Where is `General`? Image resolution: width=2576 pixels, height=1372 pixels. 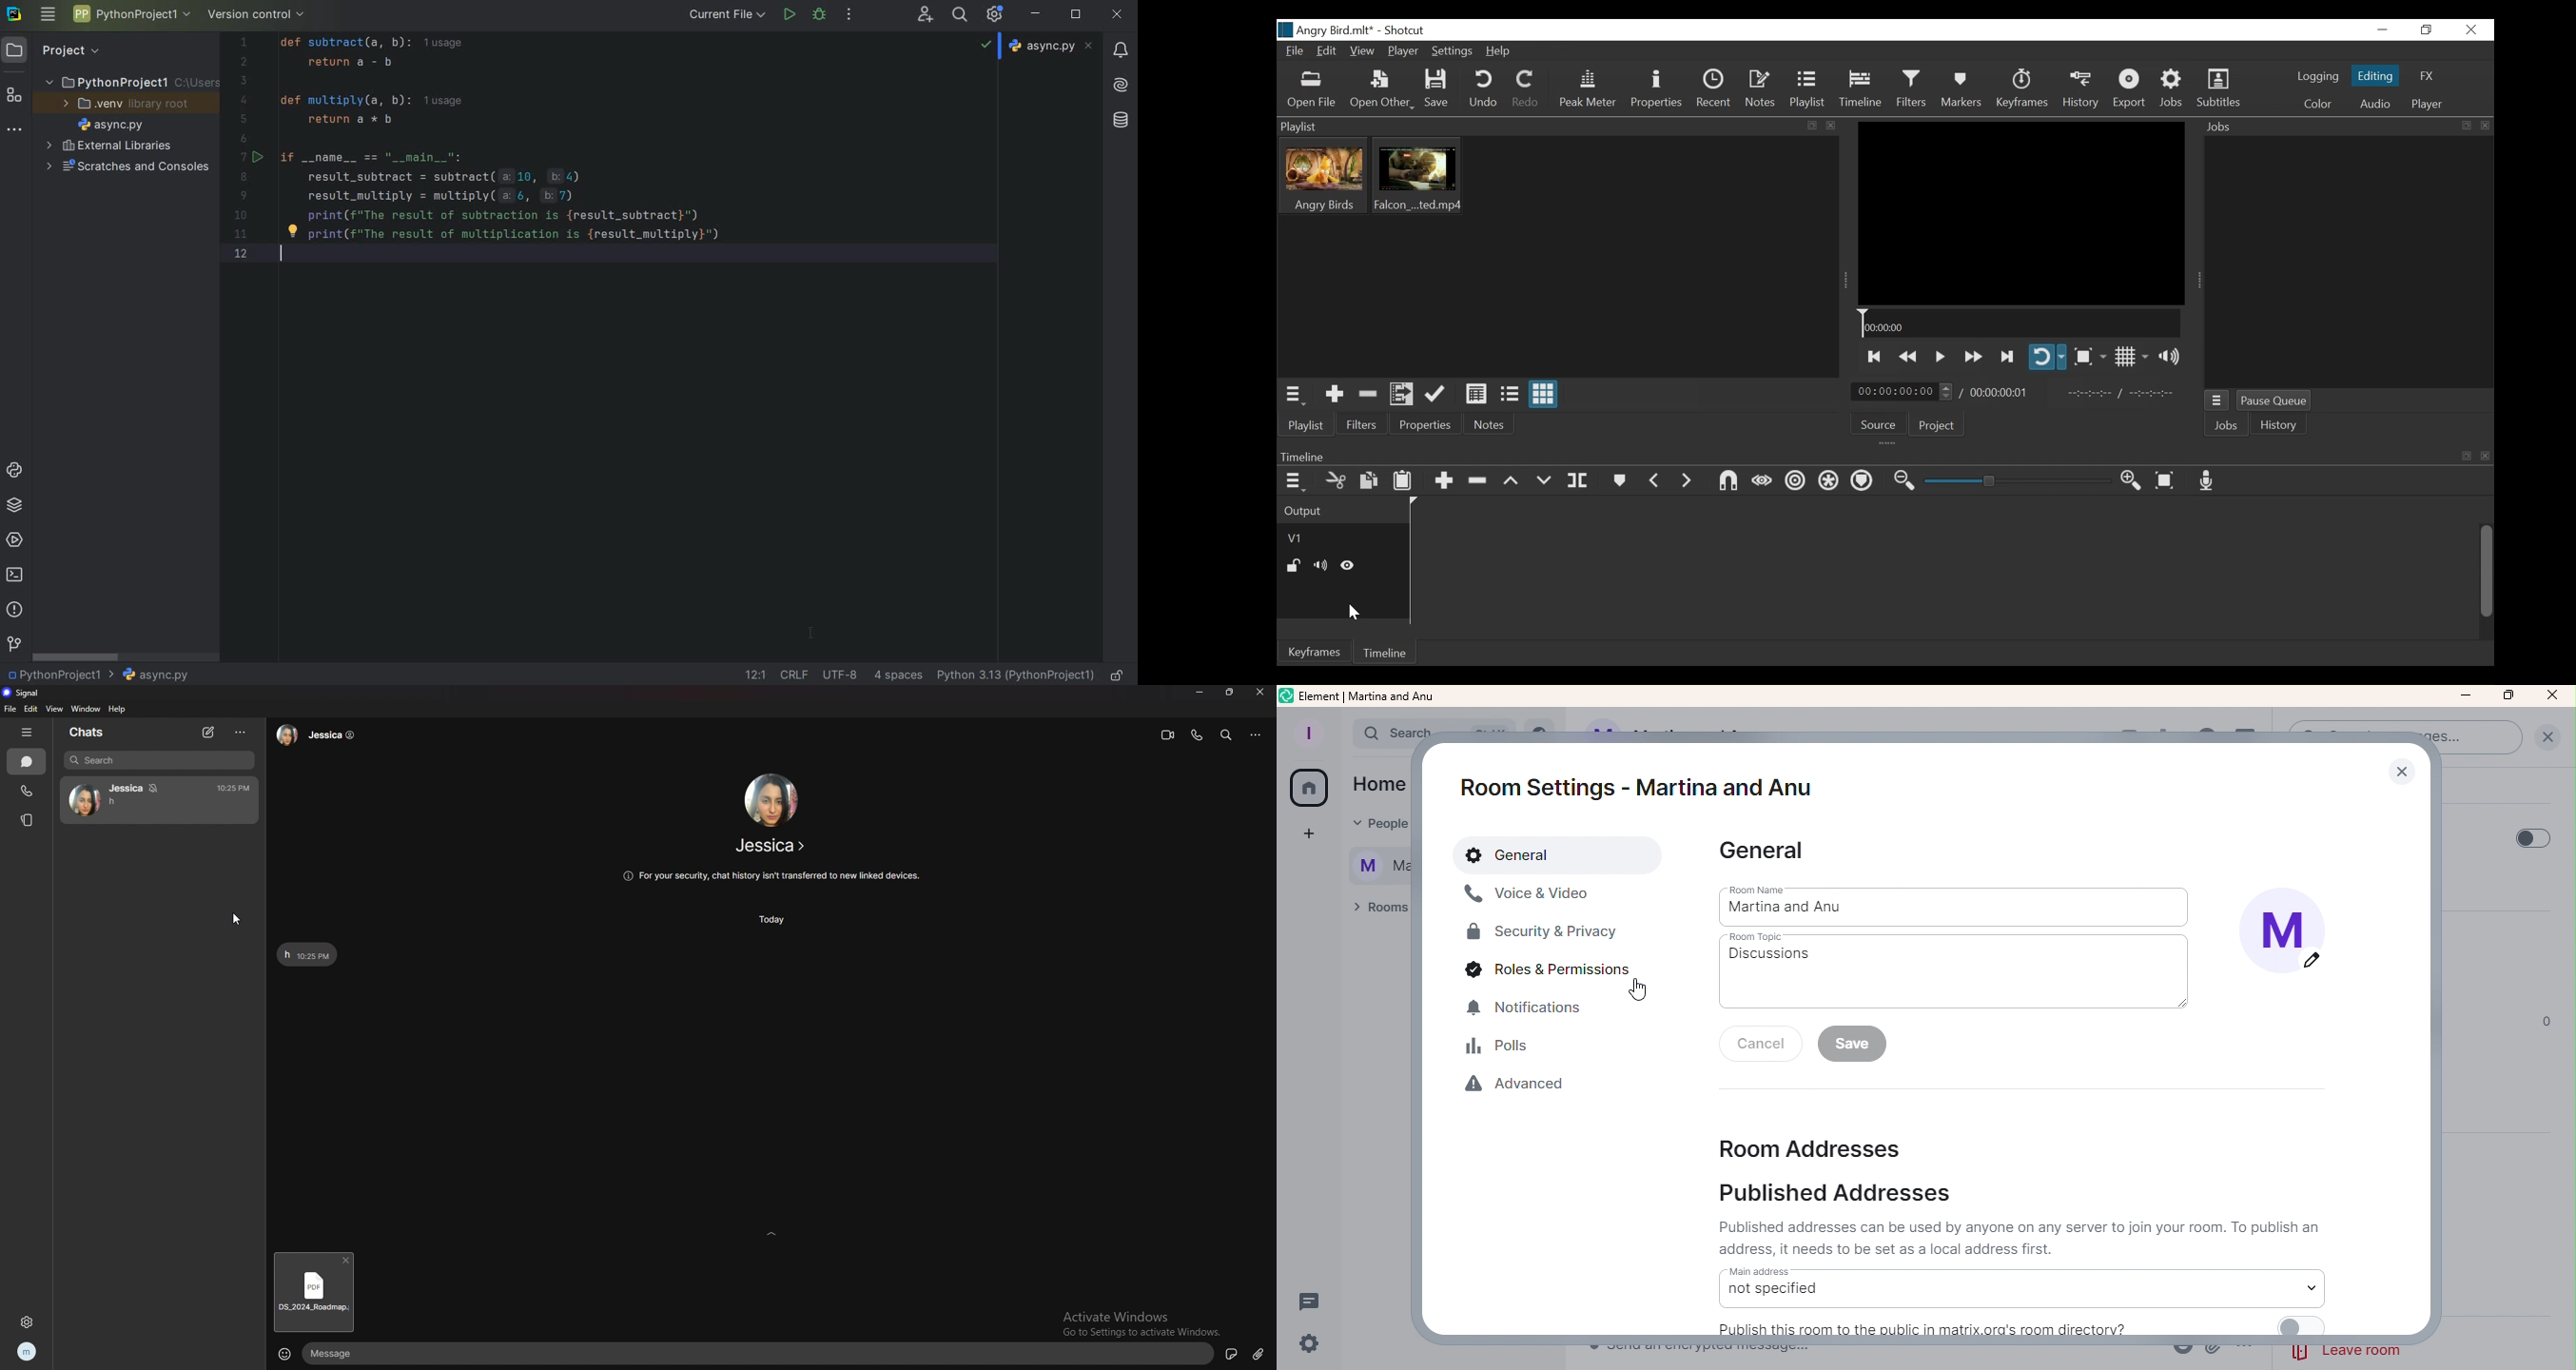
General is located at coordinates (1779, 851).